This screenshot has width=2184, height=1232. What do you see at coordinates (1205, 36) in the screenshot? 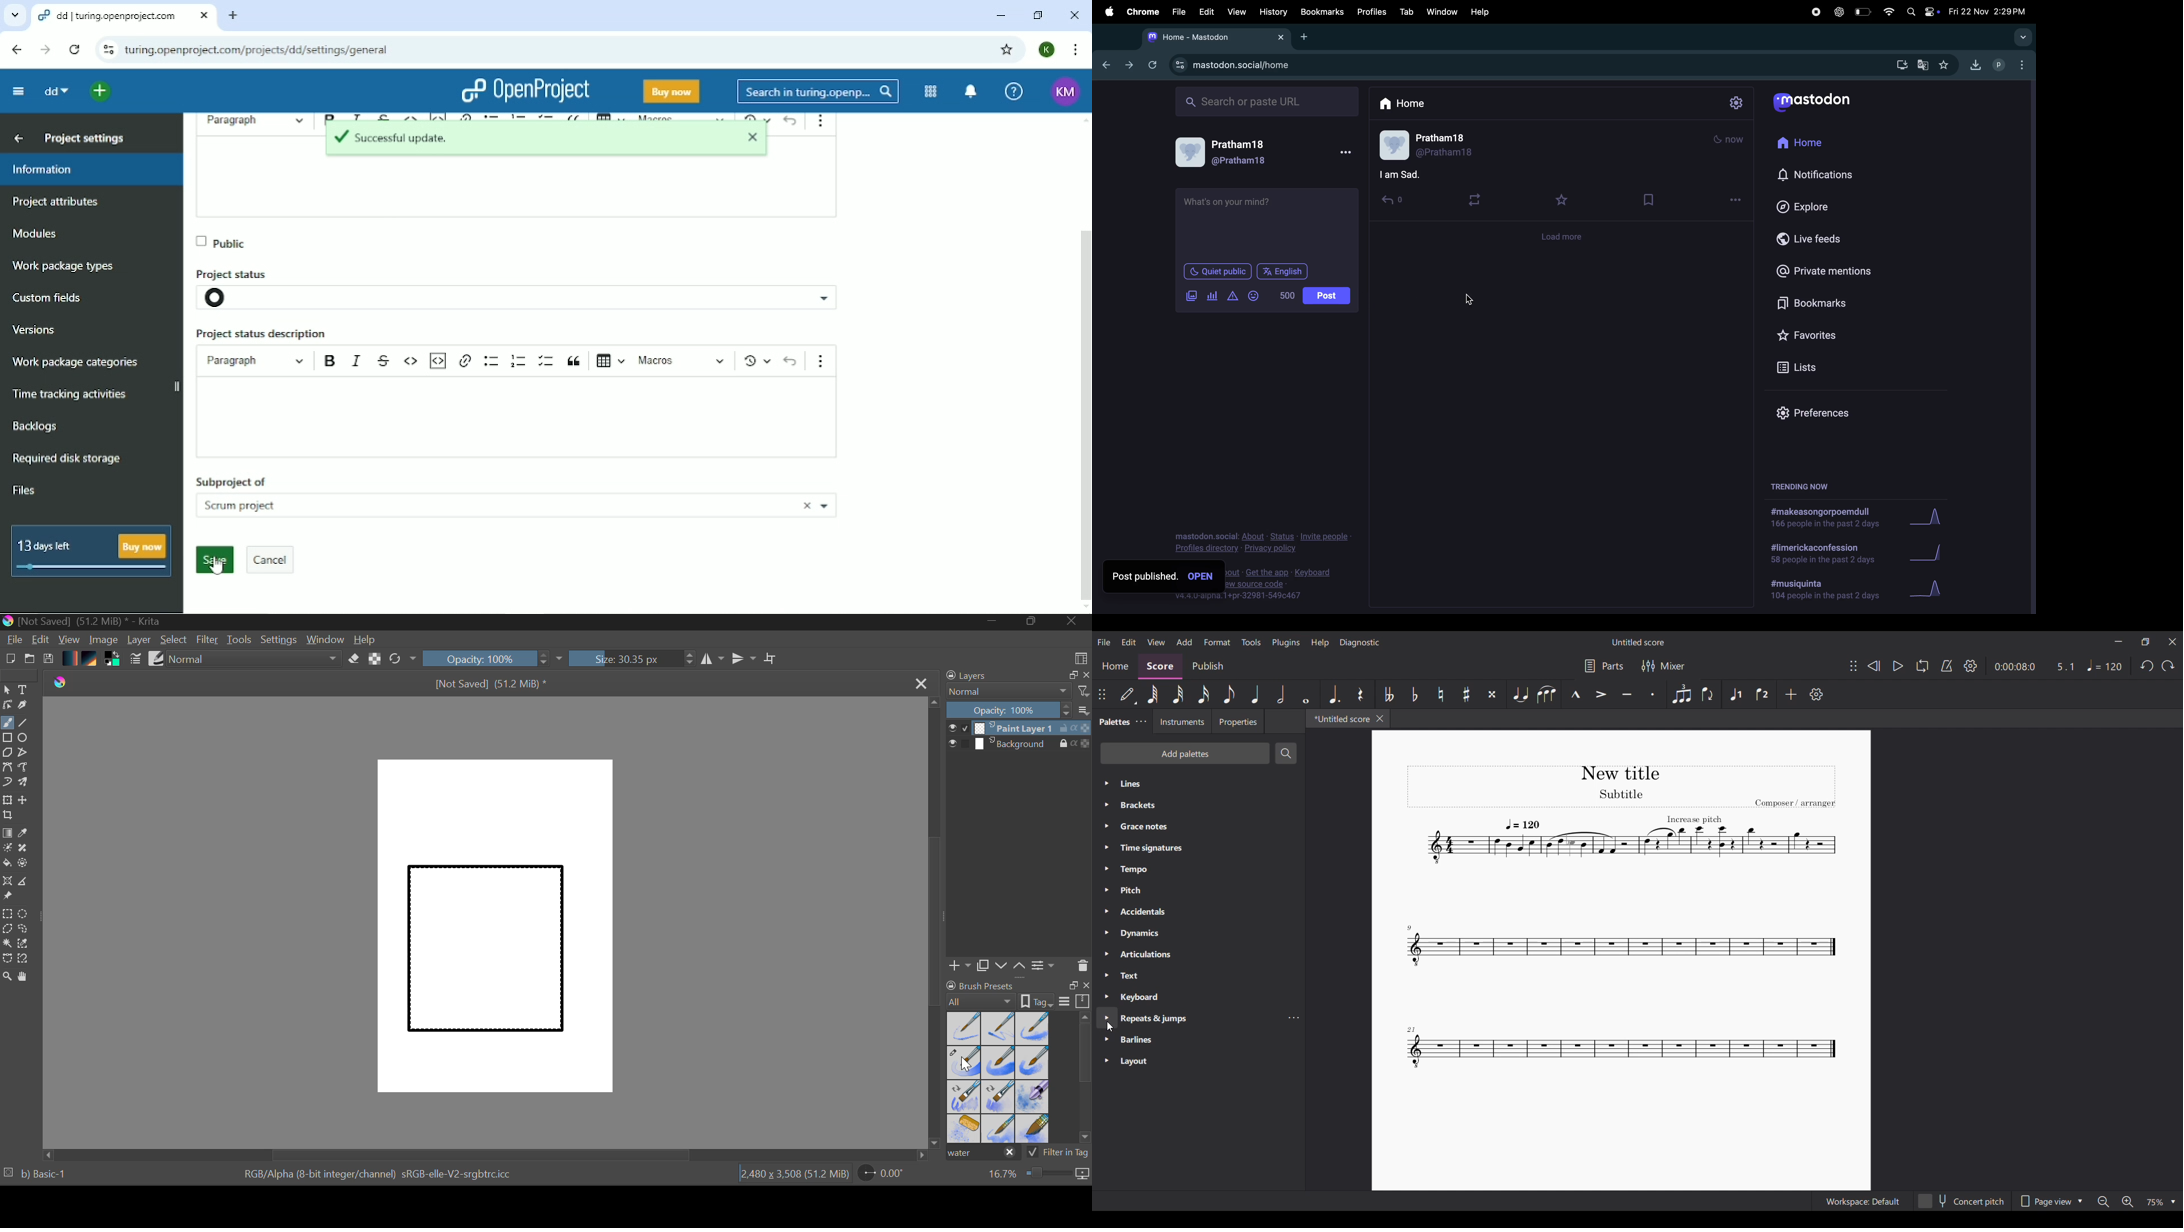
I see `tabs` at bounding box center [1205, 36].